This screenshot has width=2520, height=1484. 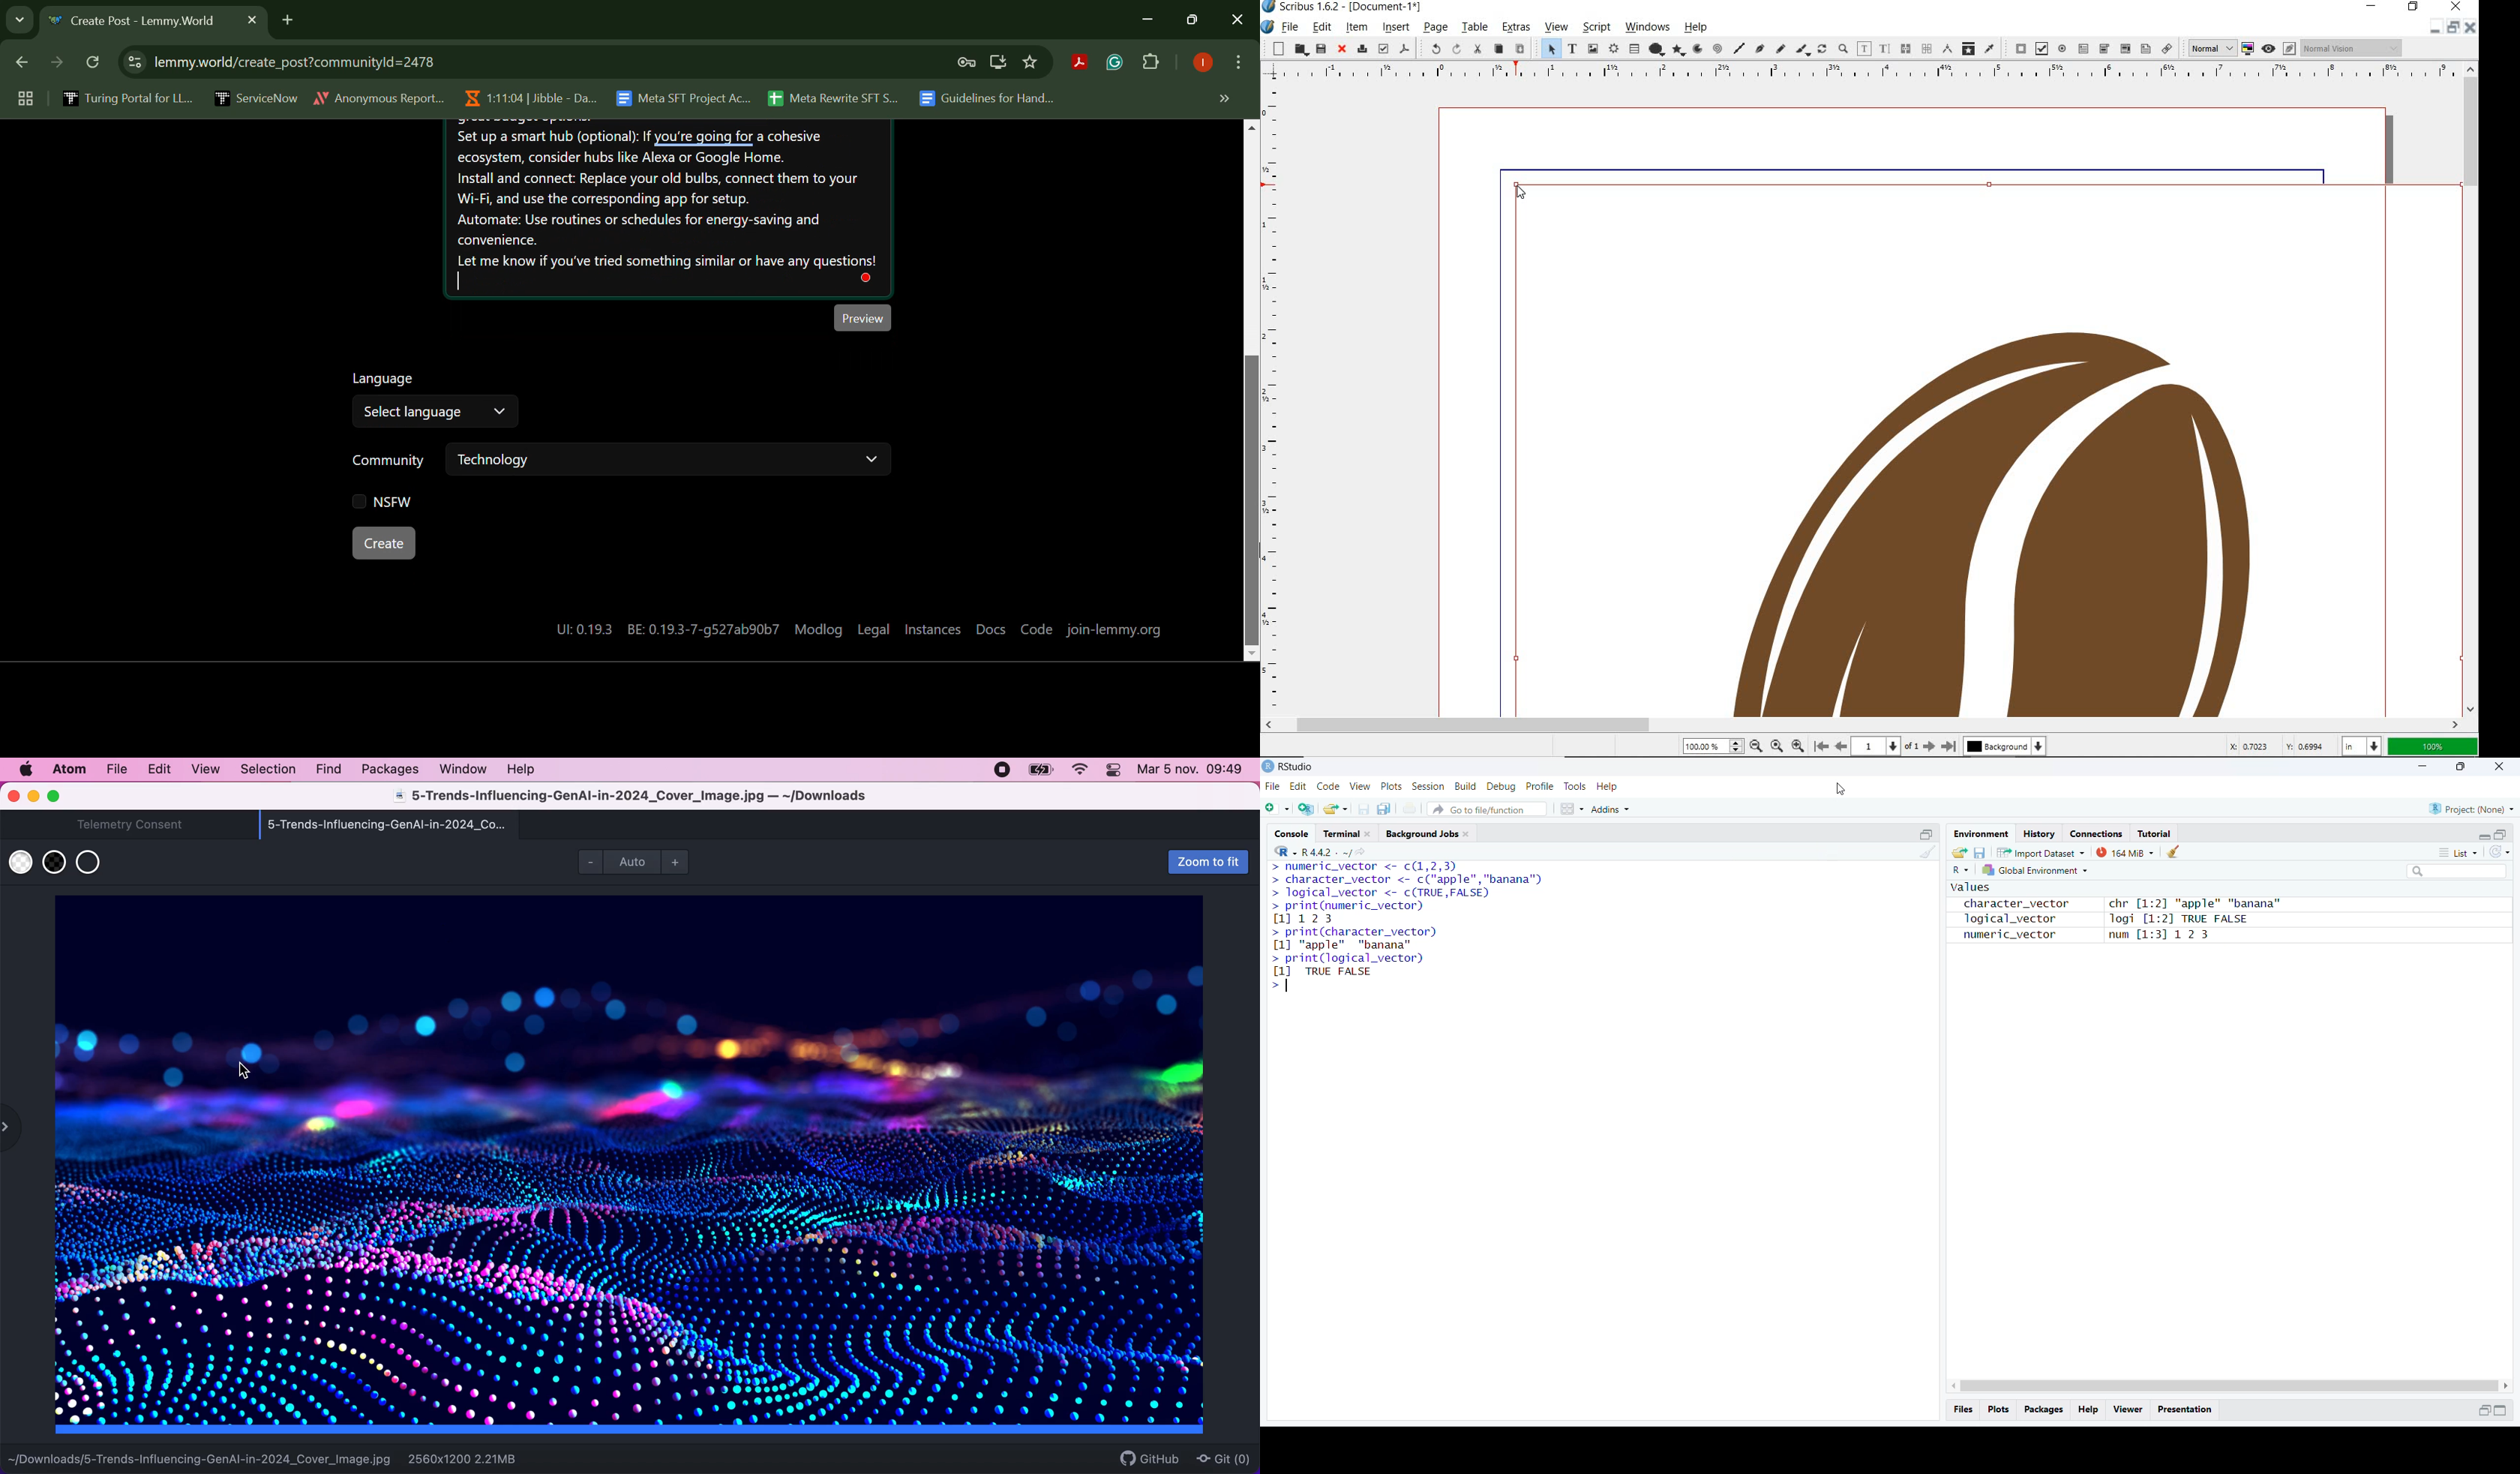 I want to click on -downloads/5-trends-influencing-genai-in-2024_cover_image.jpg, so click(x=206, y=1456).